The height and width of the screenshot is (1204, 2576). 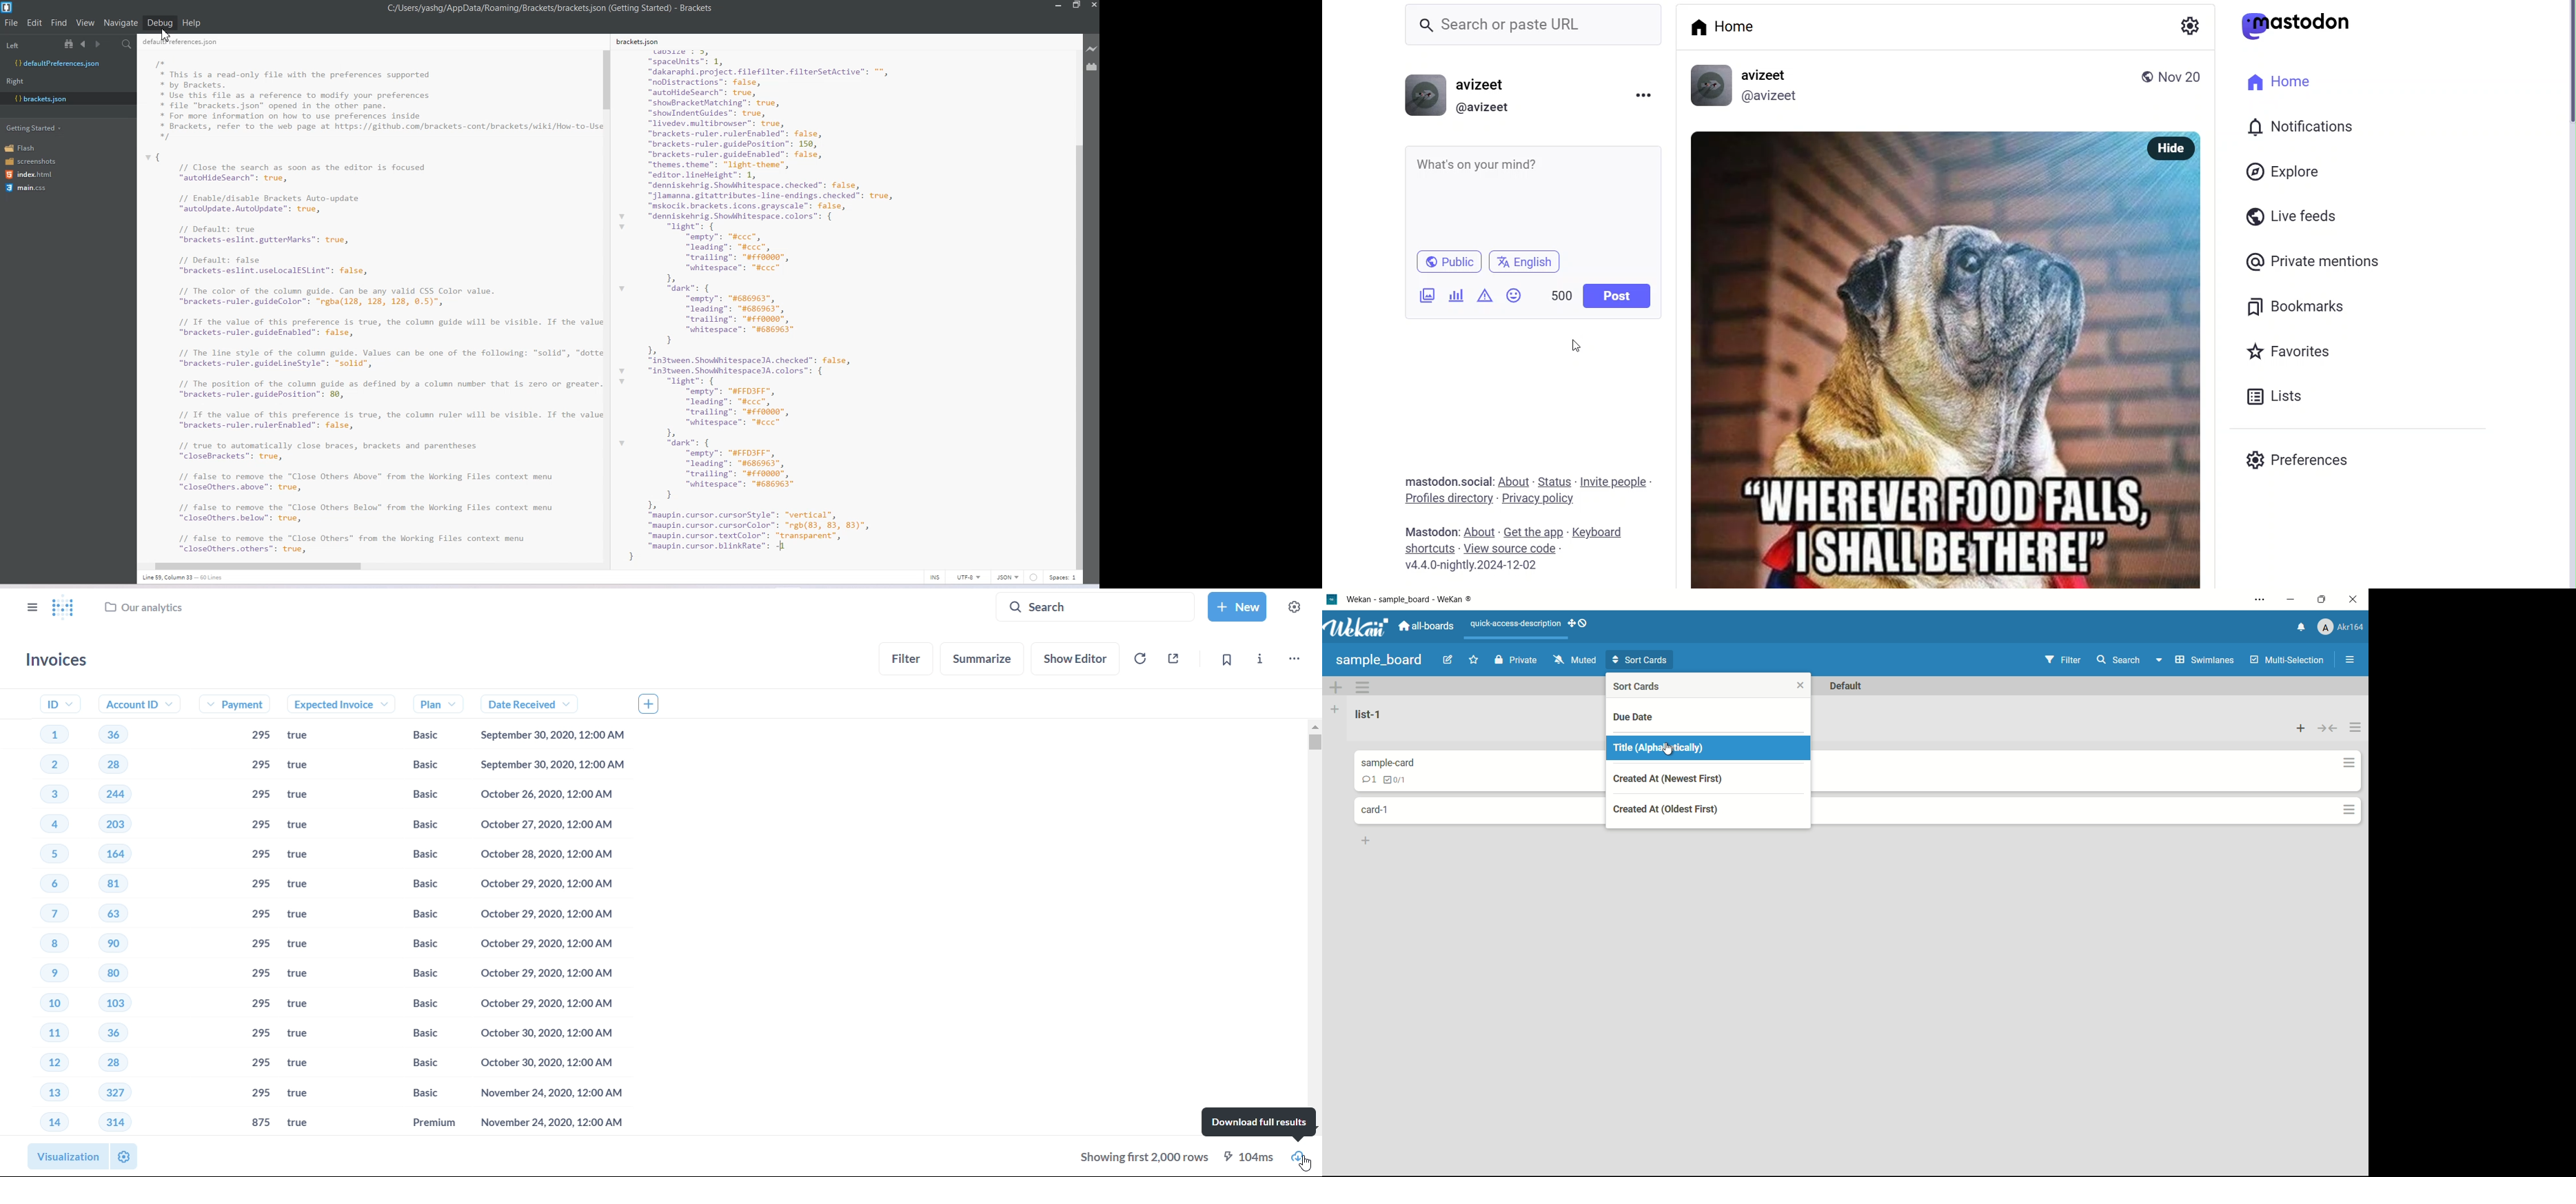 I want to click on Right, so click(x=15, y=81).